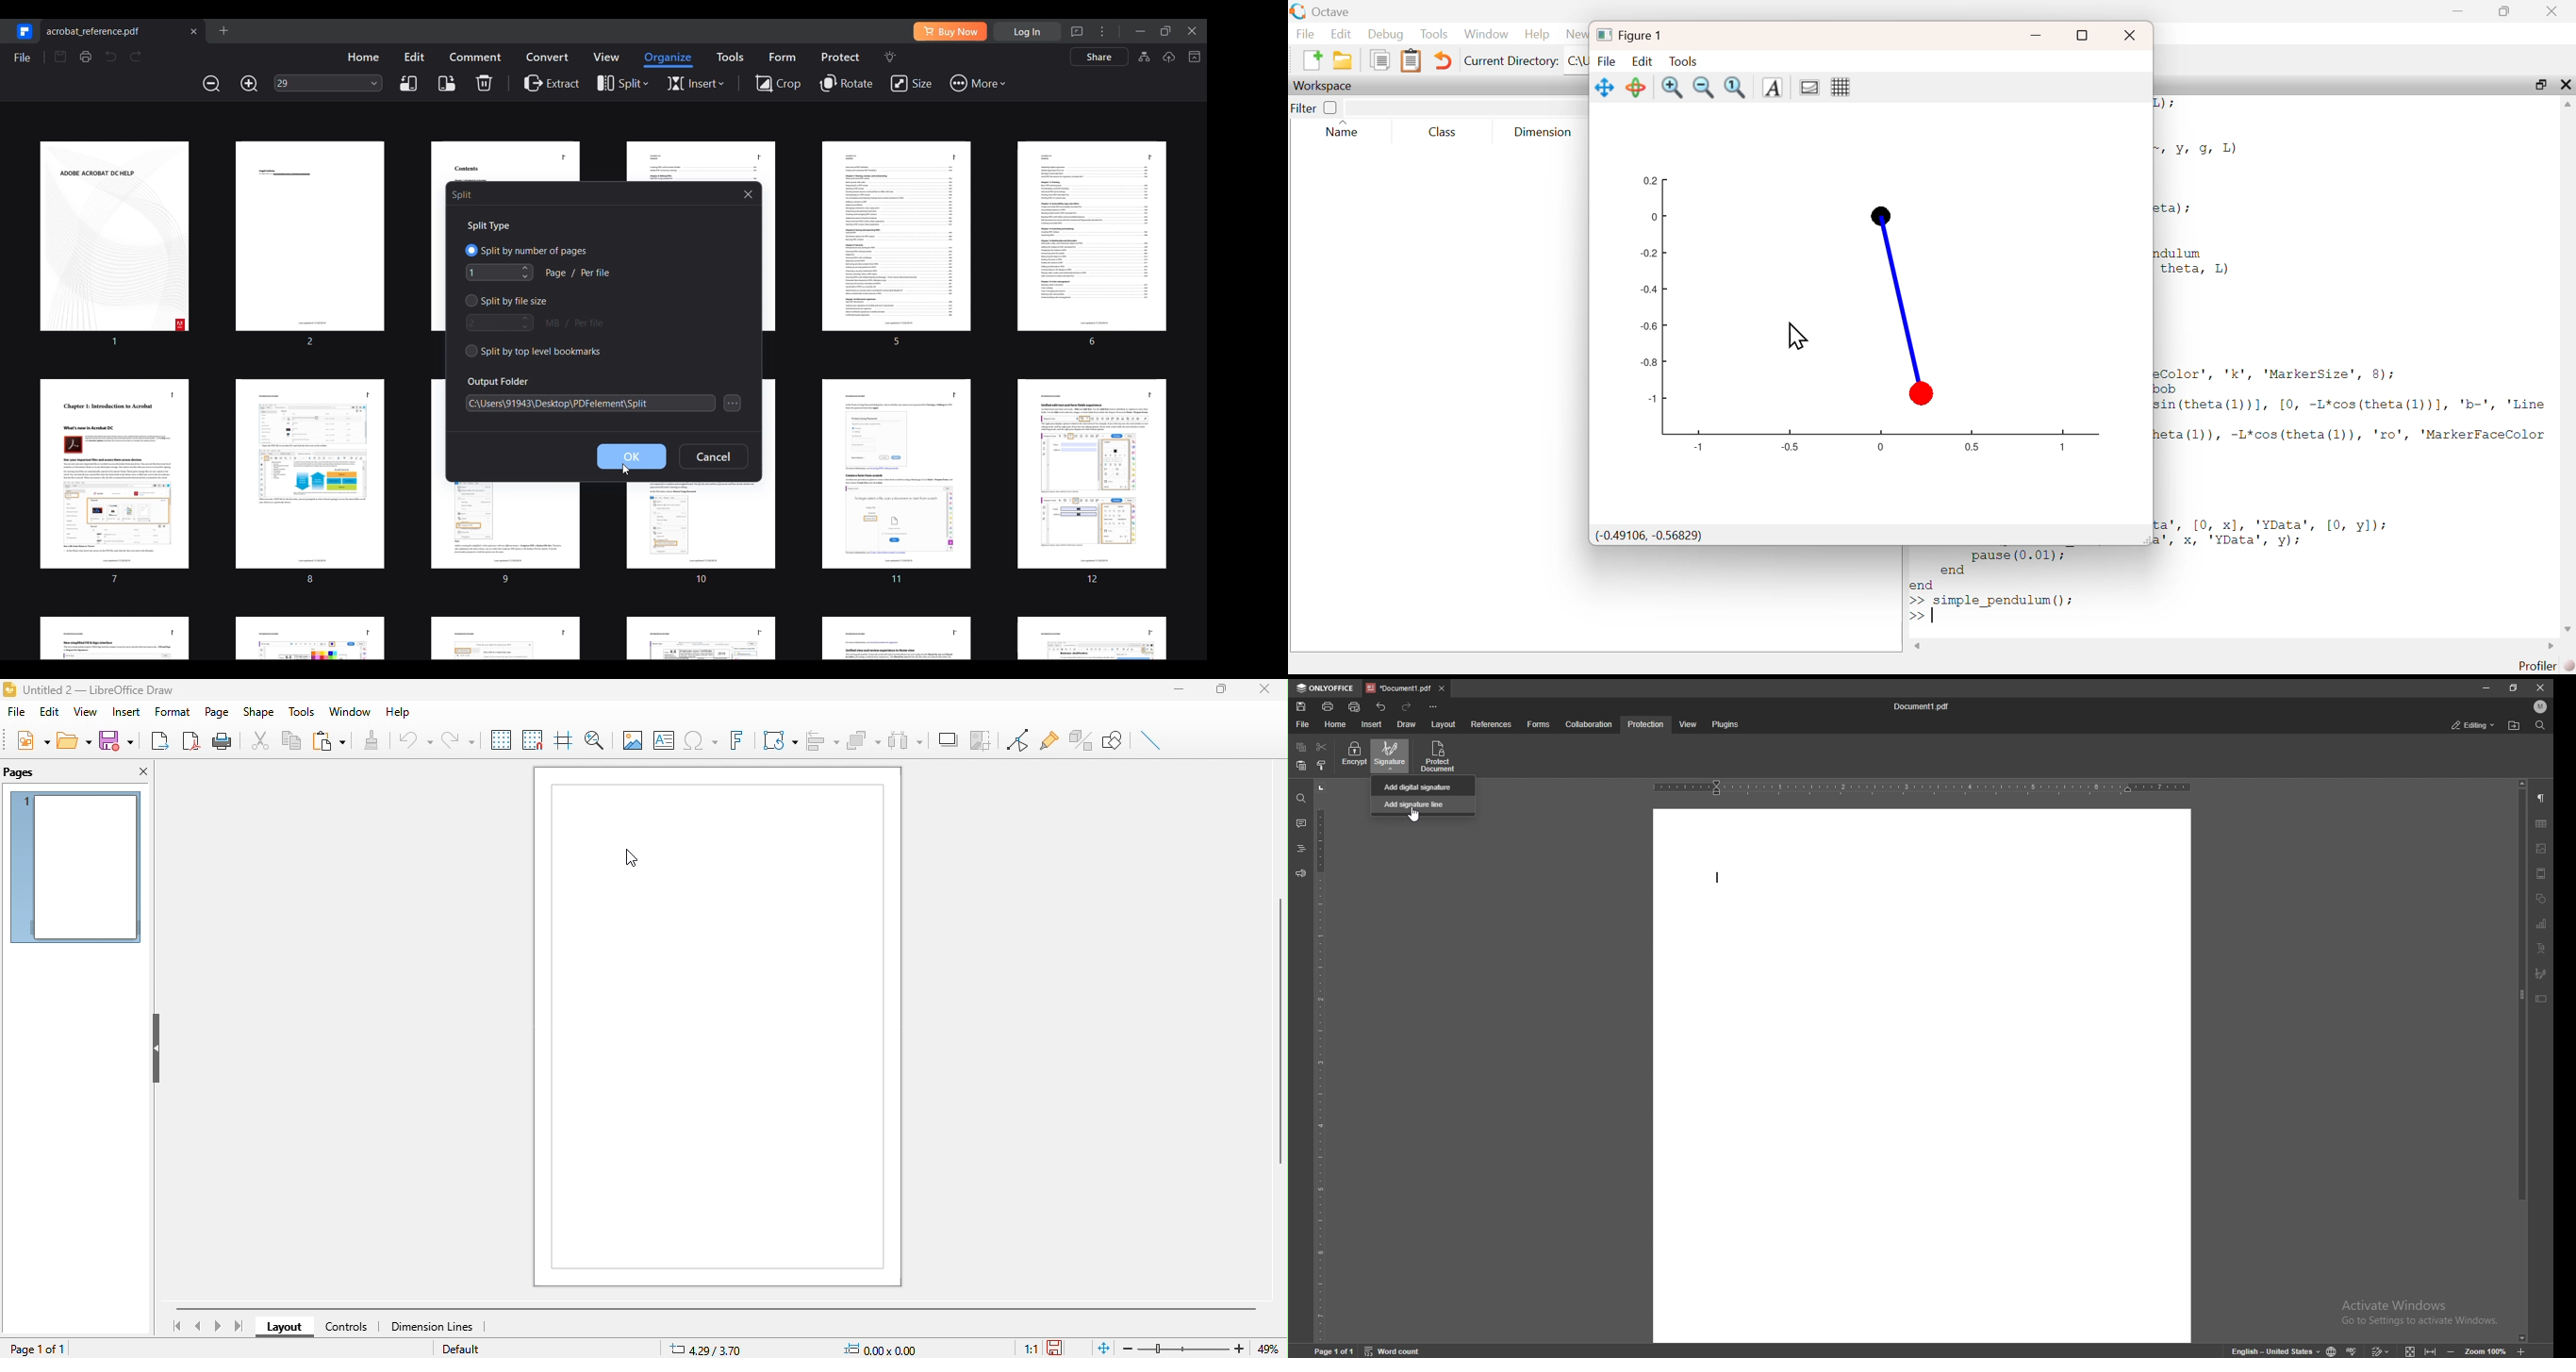 The height and width of the screenshot is (1372, 2576). I want to click on next page, so click(218, 1327).